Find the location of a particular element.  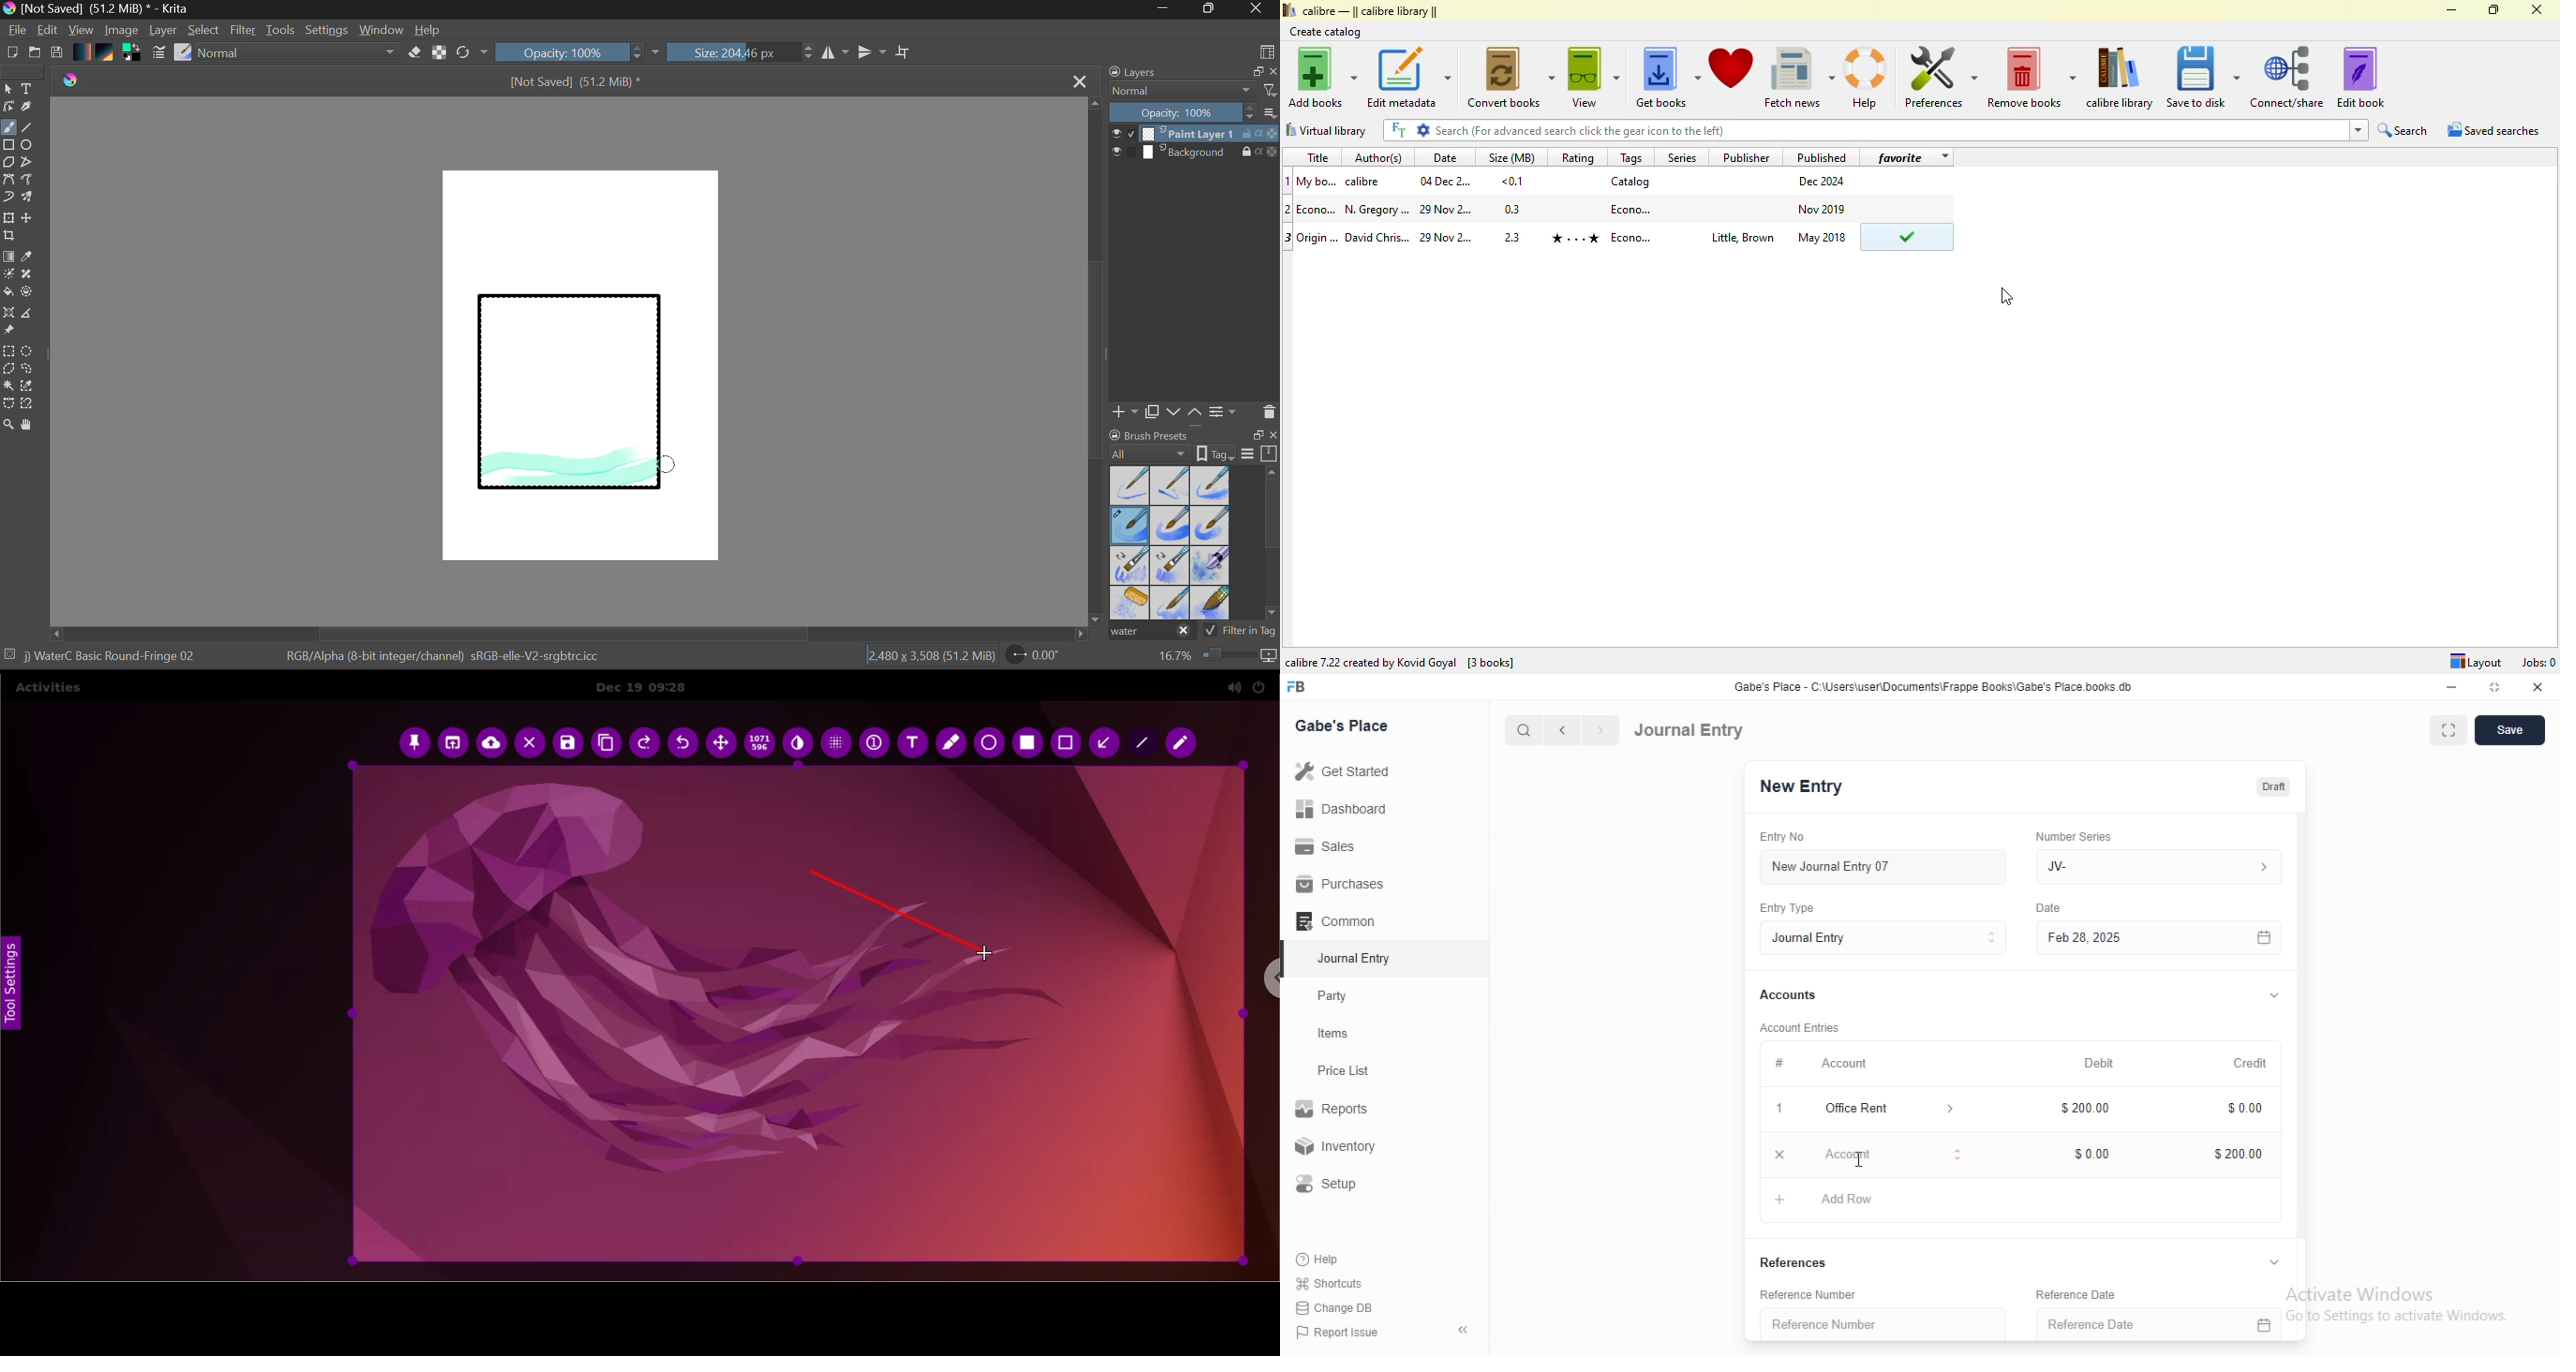

Copy Layer is located at coordinates (1153, 413).